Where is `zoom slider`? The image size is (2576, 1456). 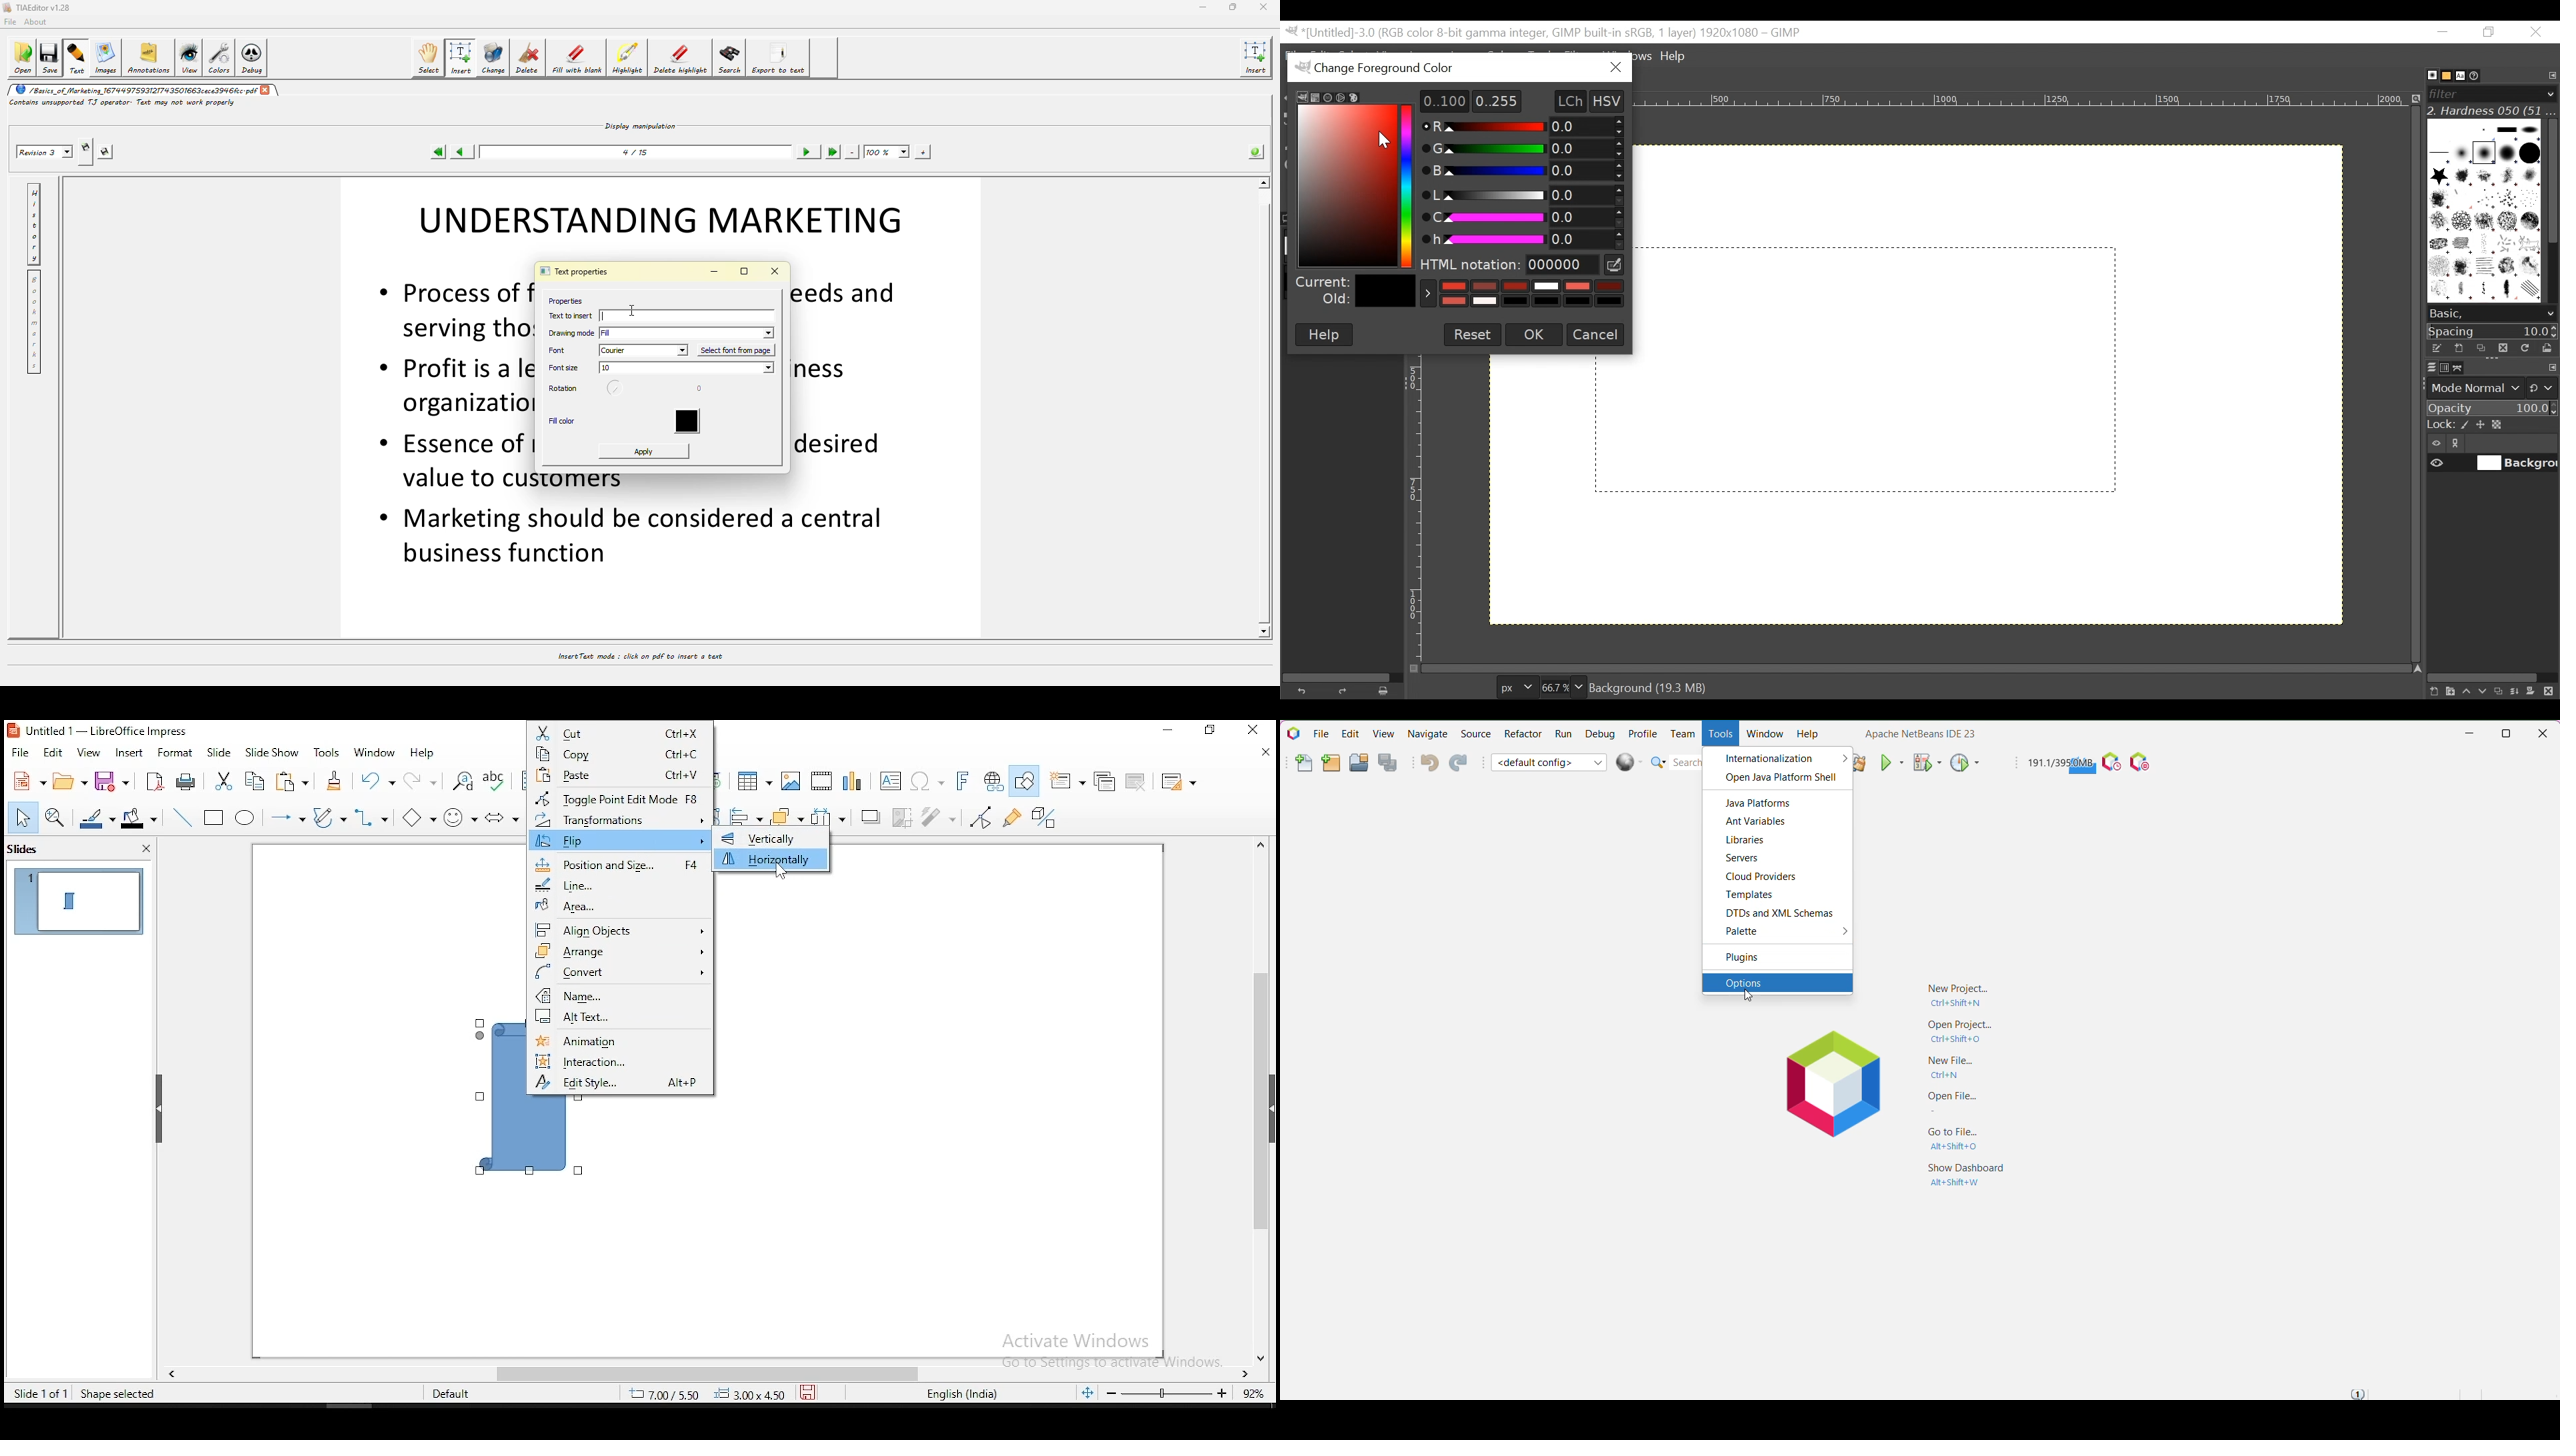
zoom slider is located at coordinates (1169, 1396).